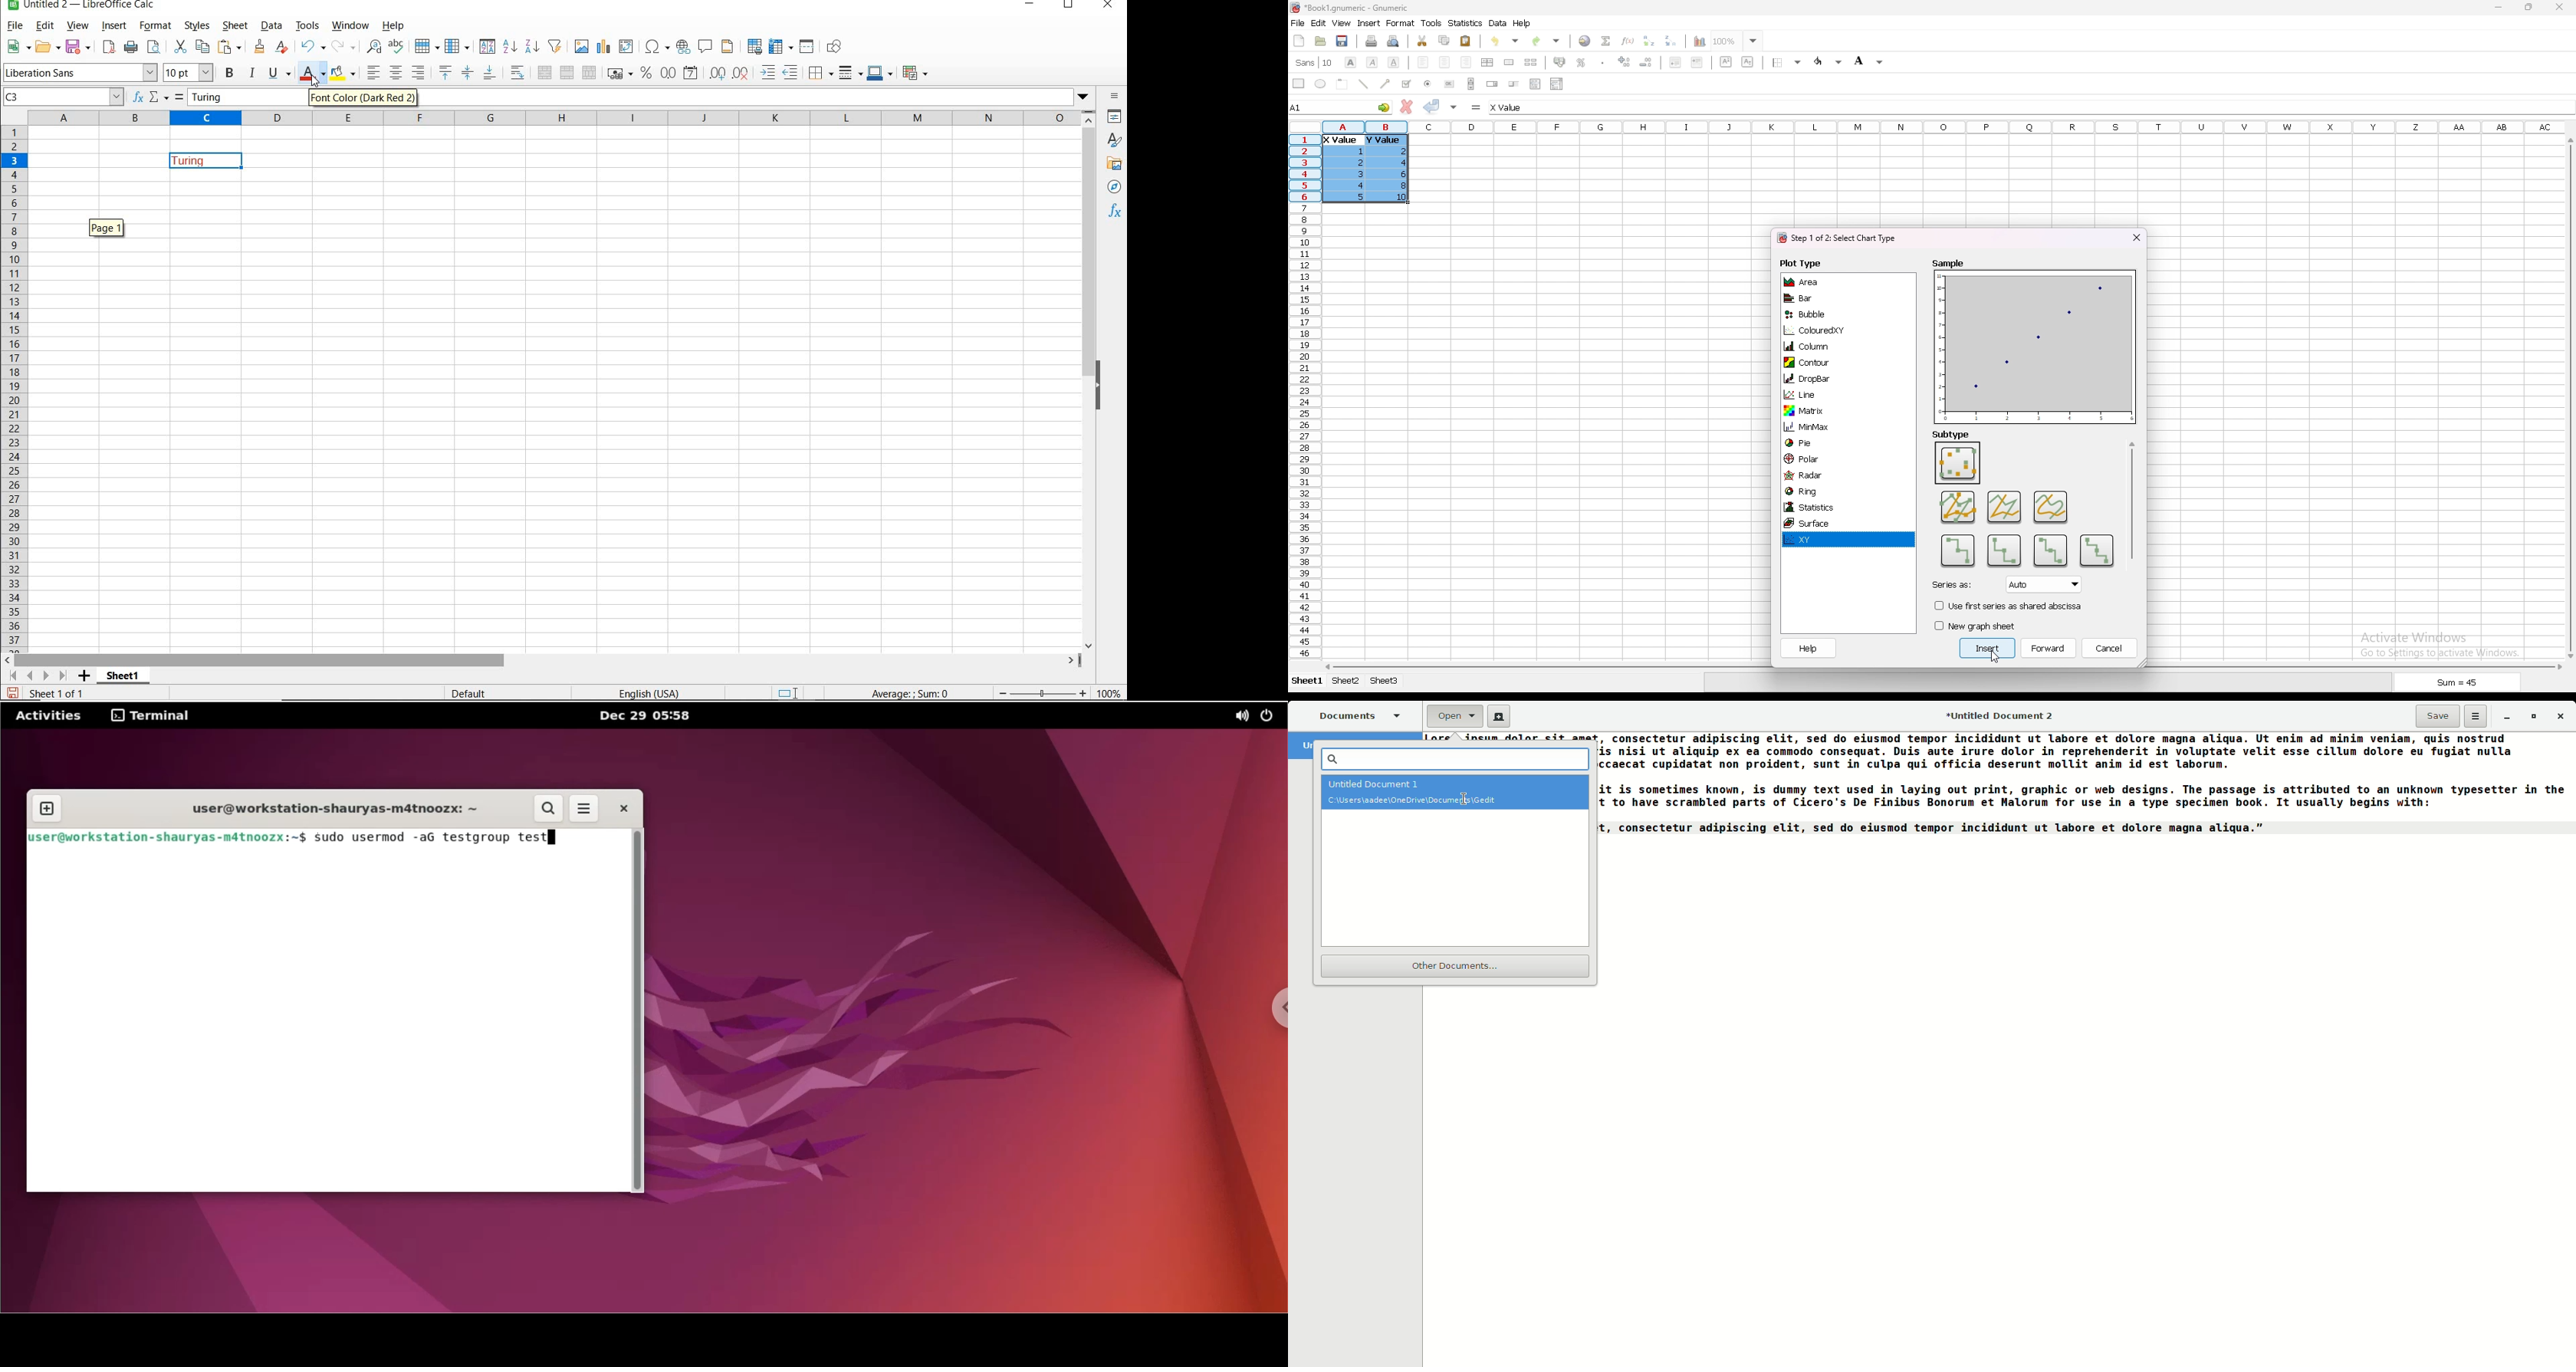 This screenshot has height=1372, width=2576. I want to click on user@workstation-shauryas-m4tnoozx:-, so click(321, 809).